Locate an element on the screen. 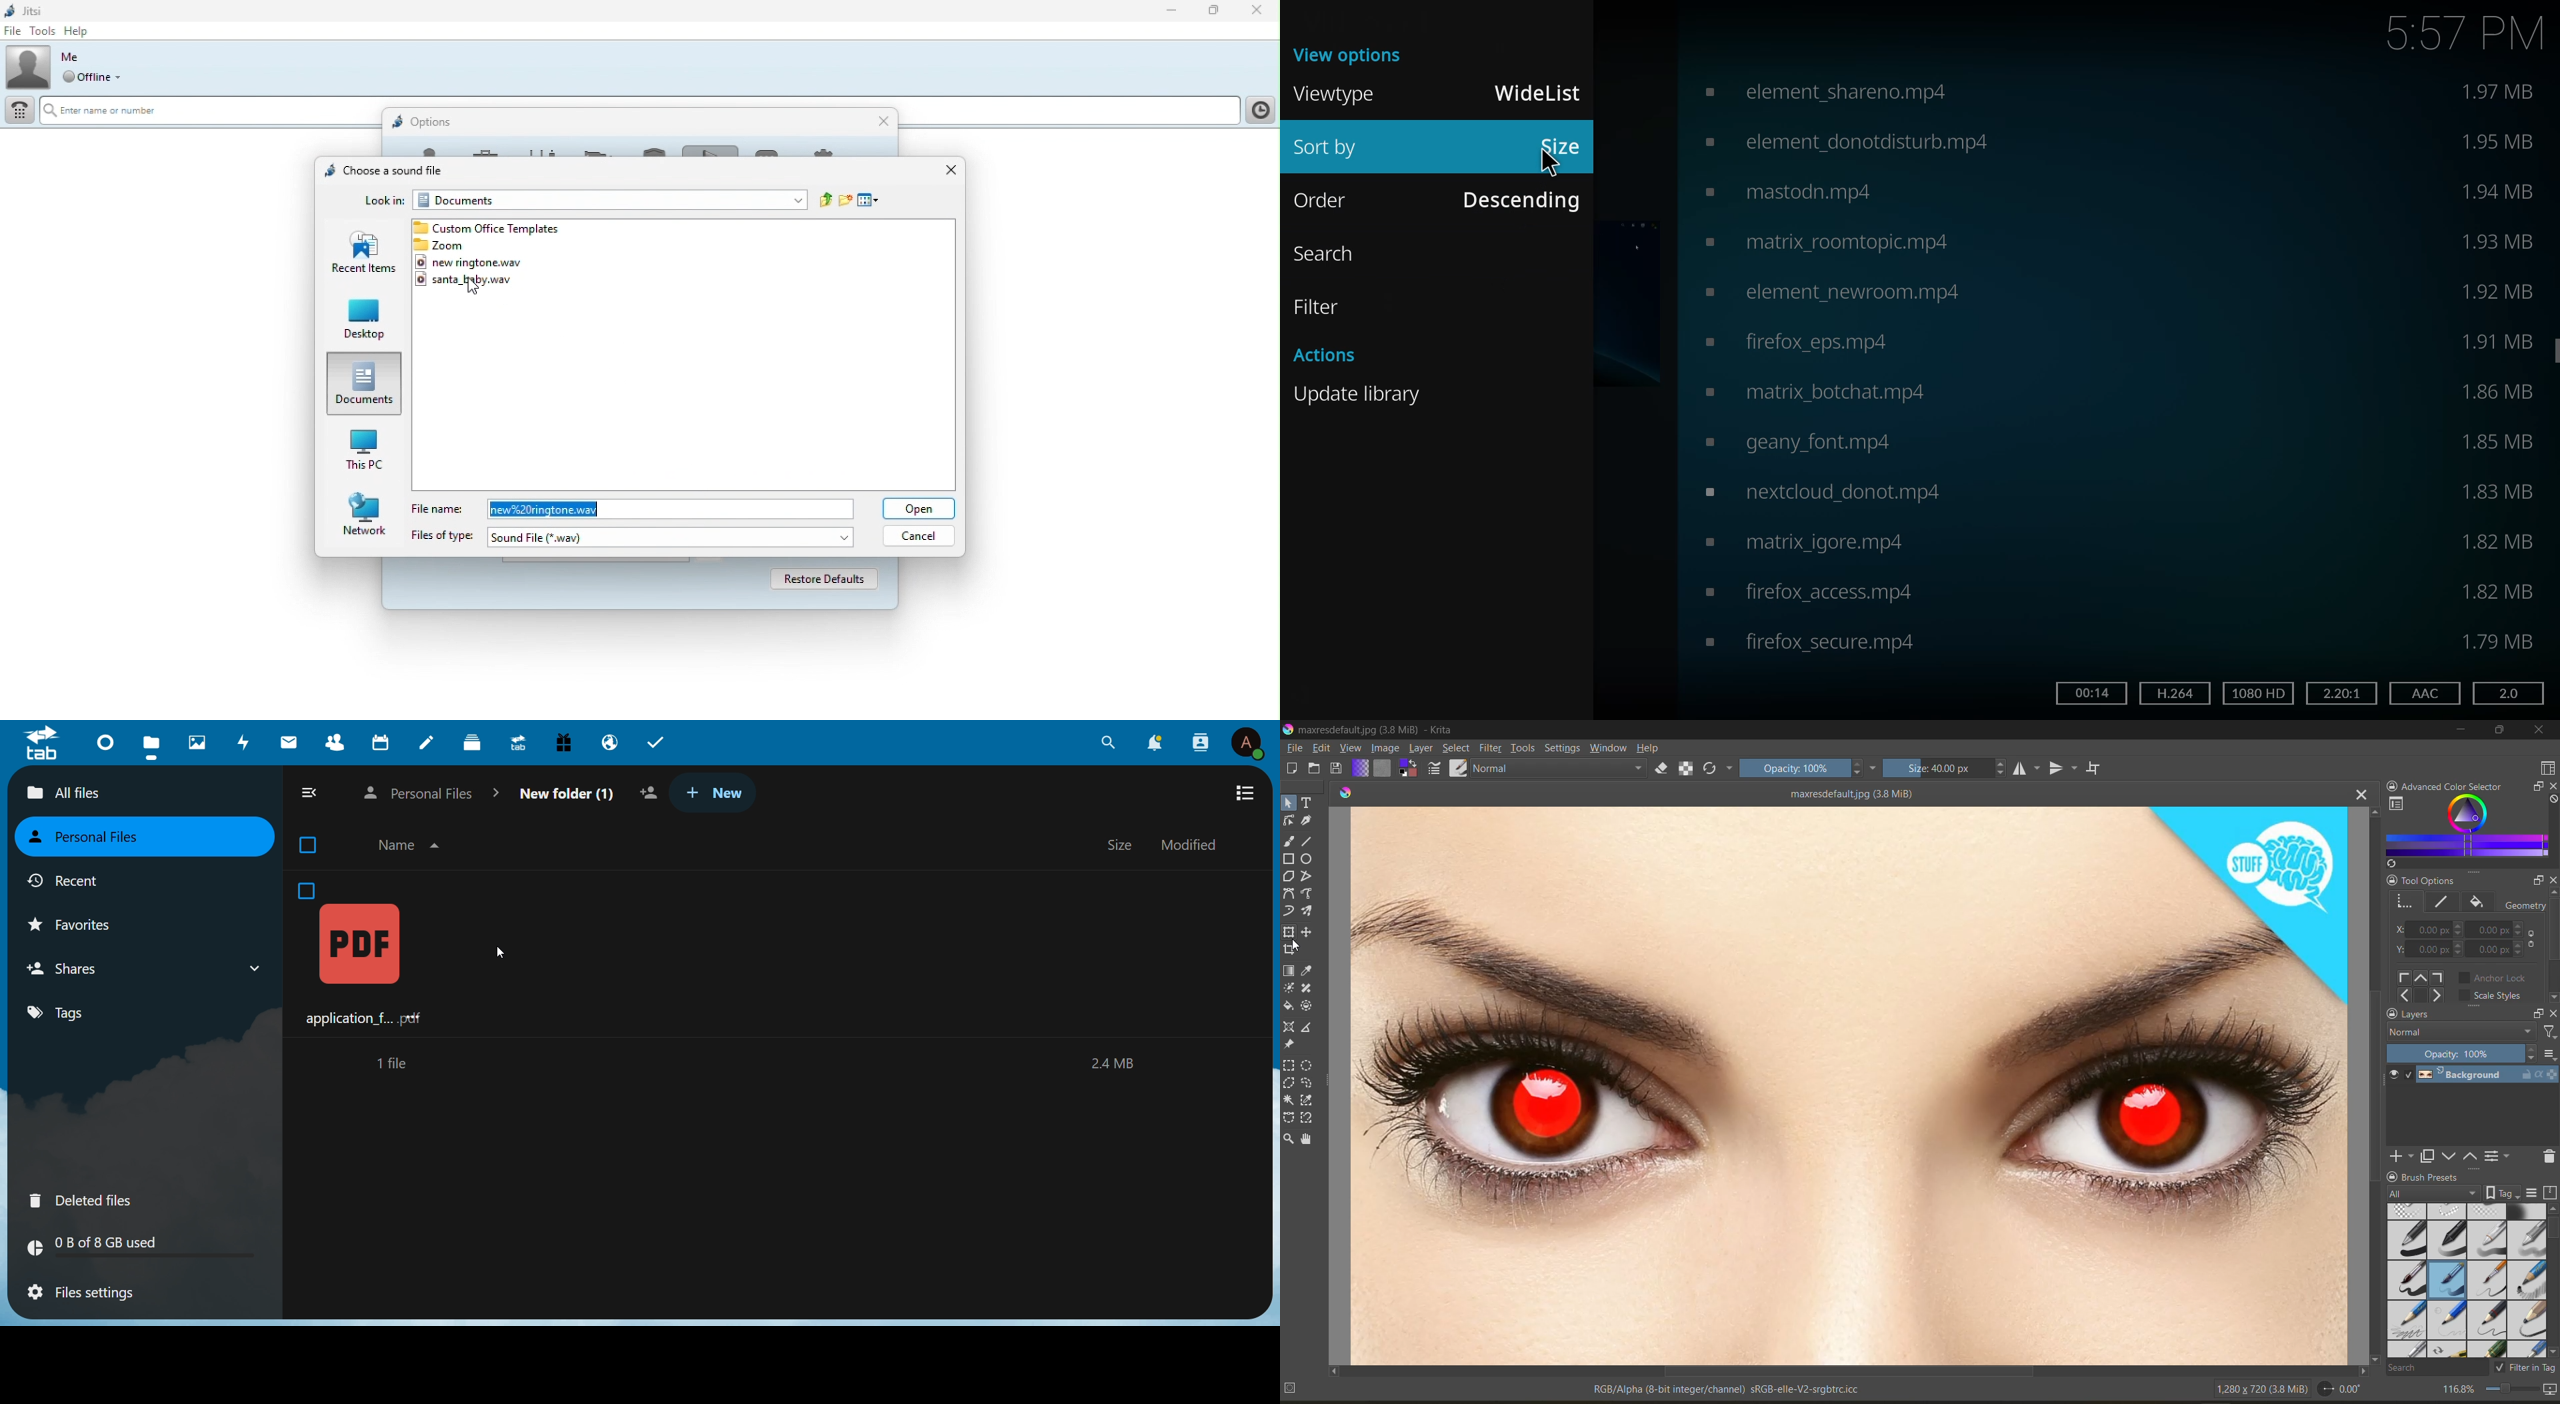  video is located at coordinates (1849, 141).